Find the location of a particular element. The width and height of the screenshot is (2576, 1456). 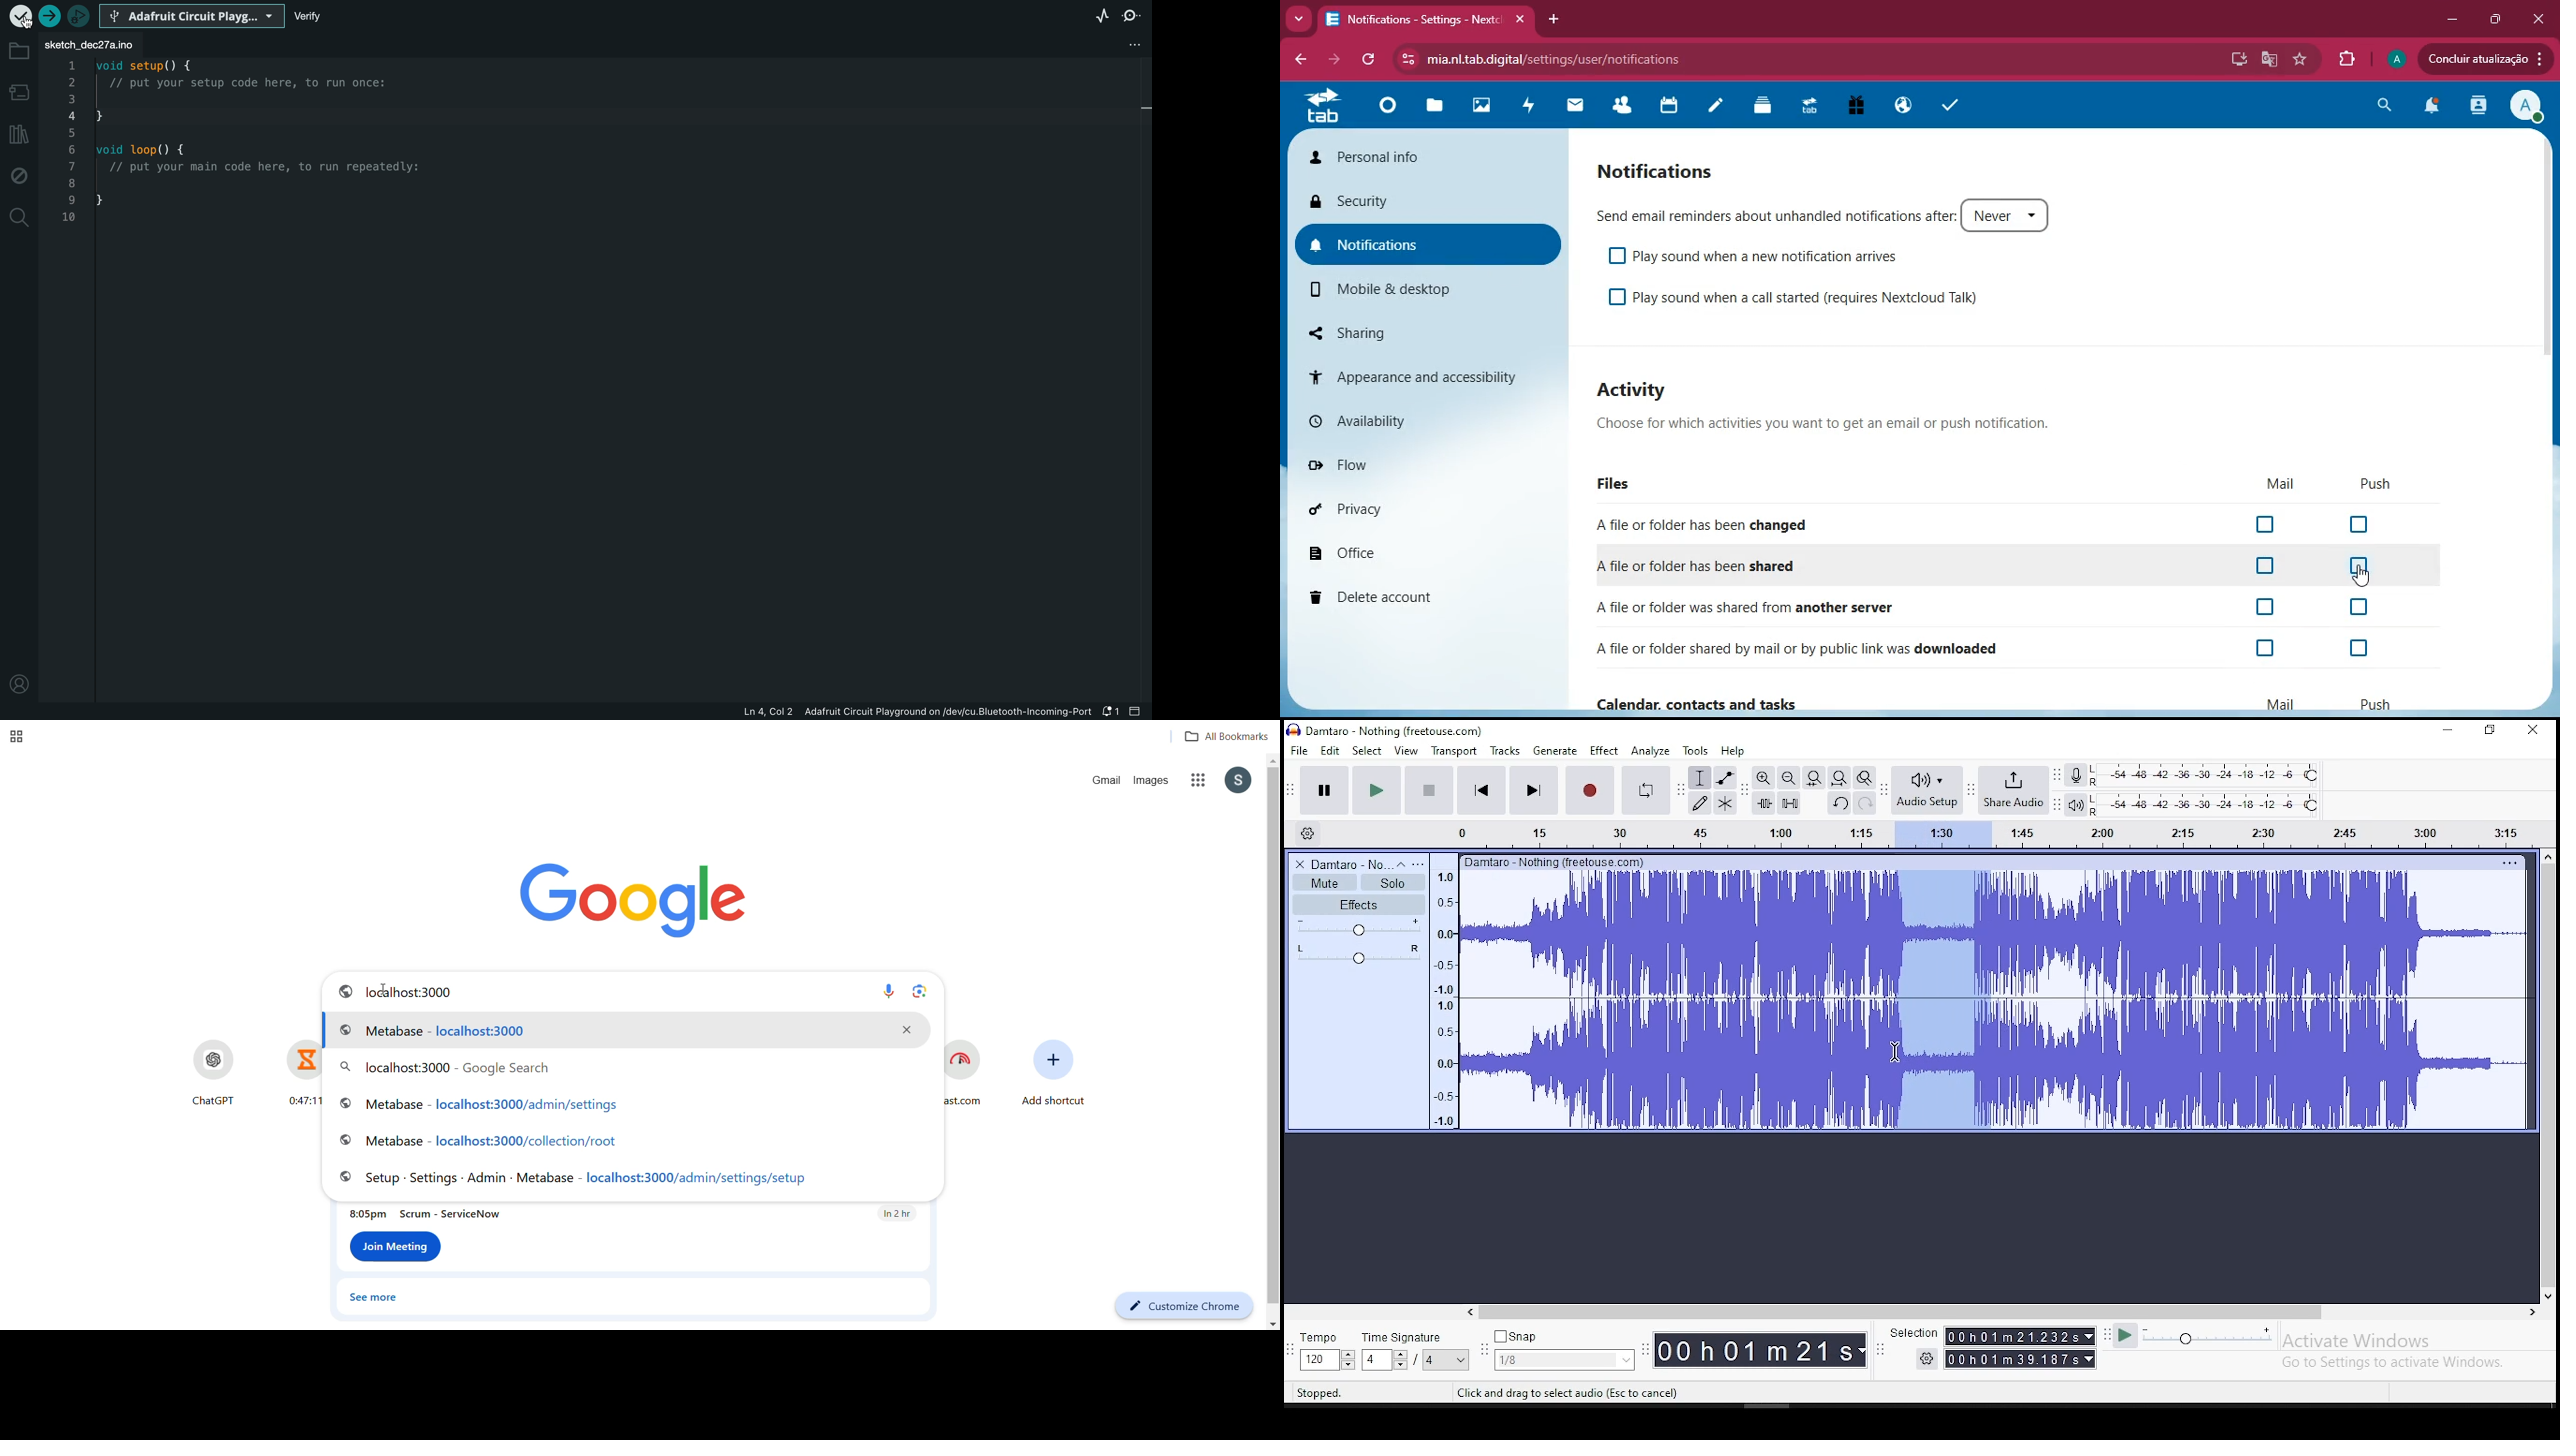

enable looping is located at coordinates (1644, 791).